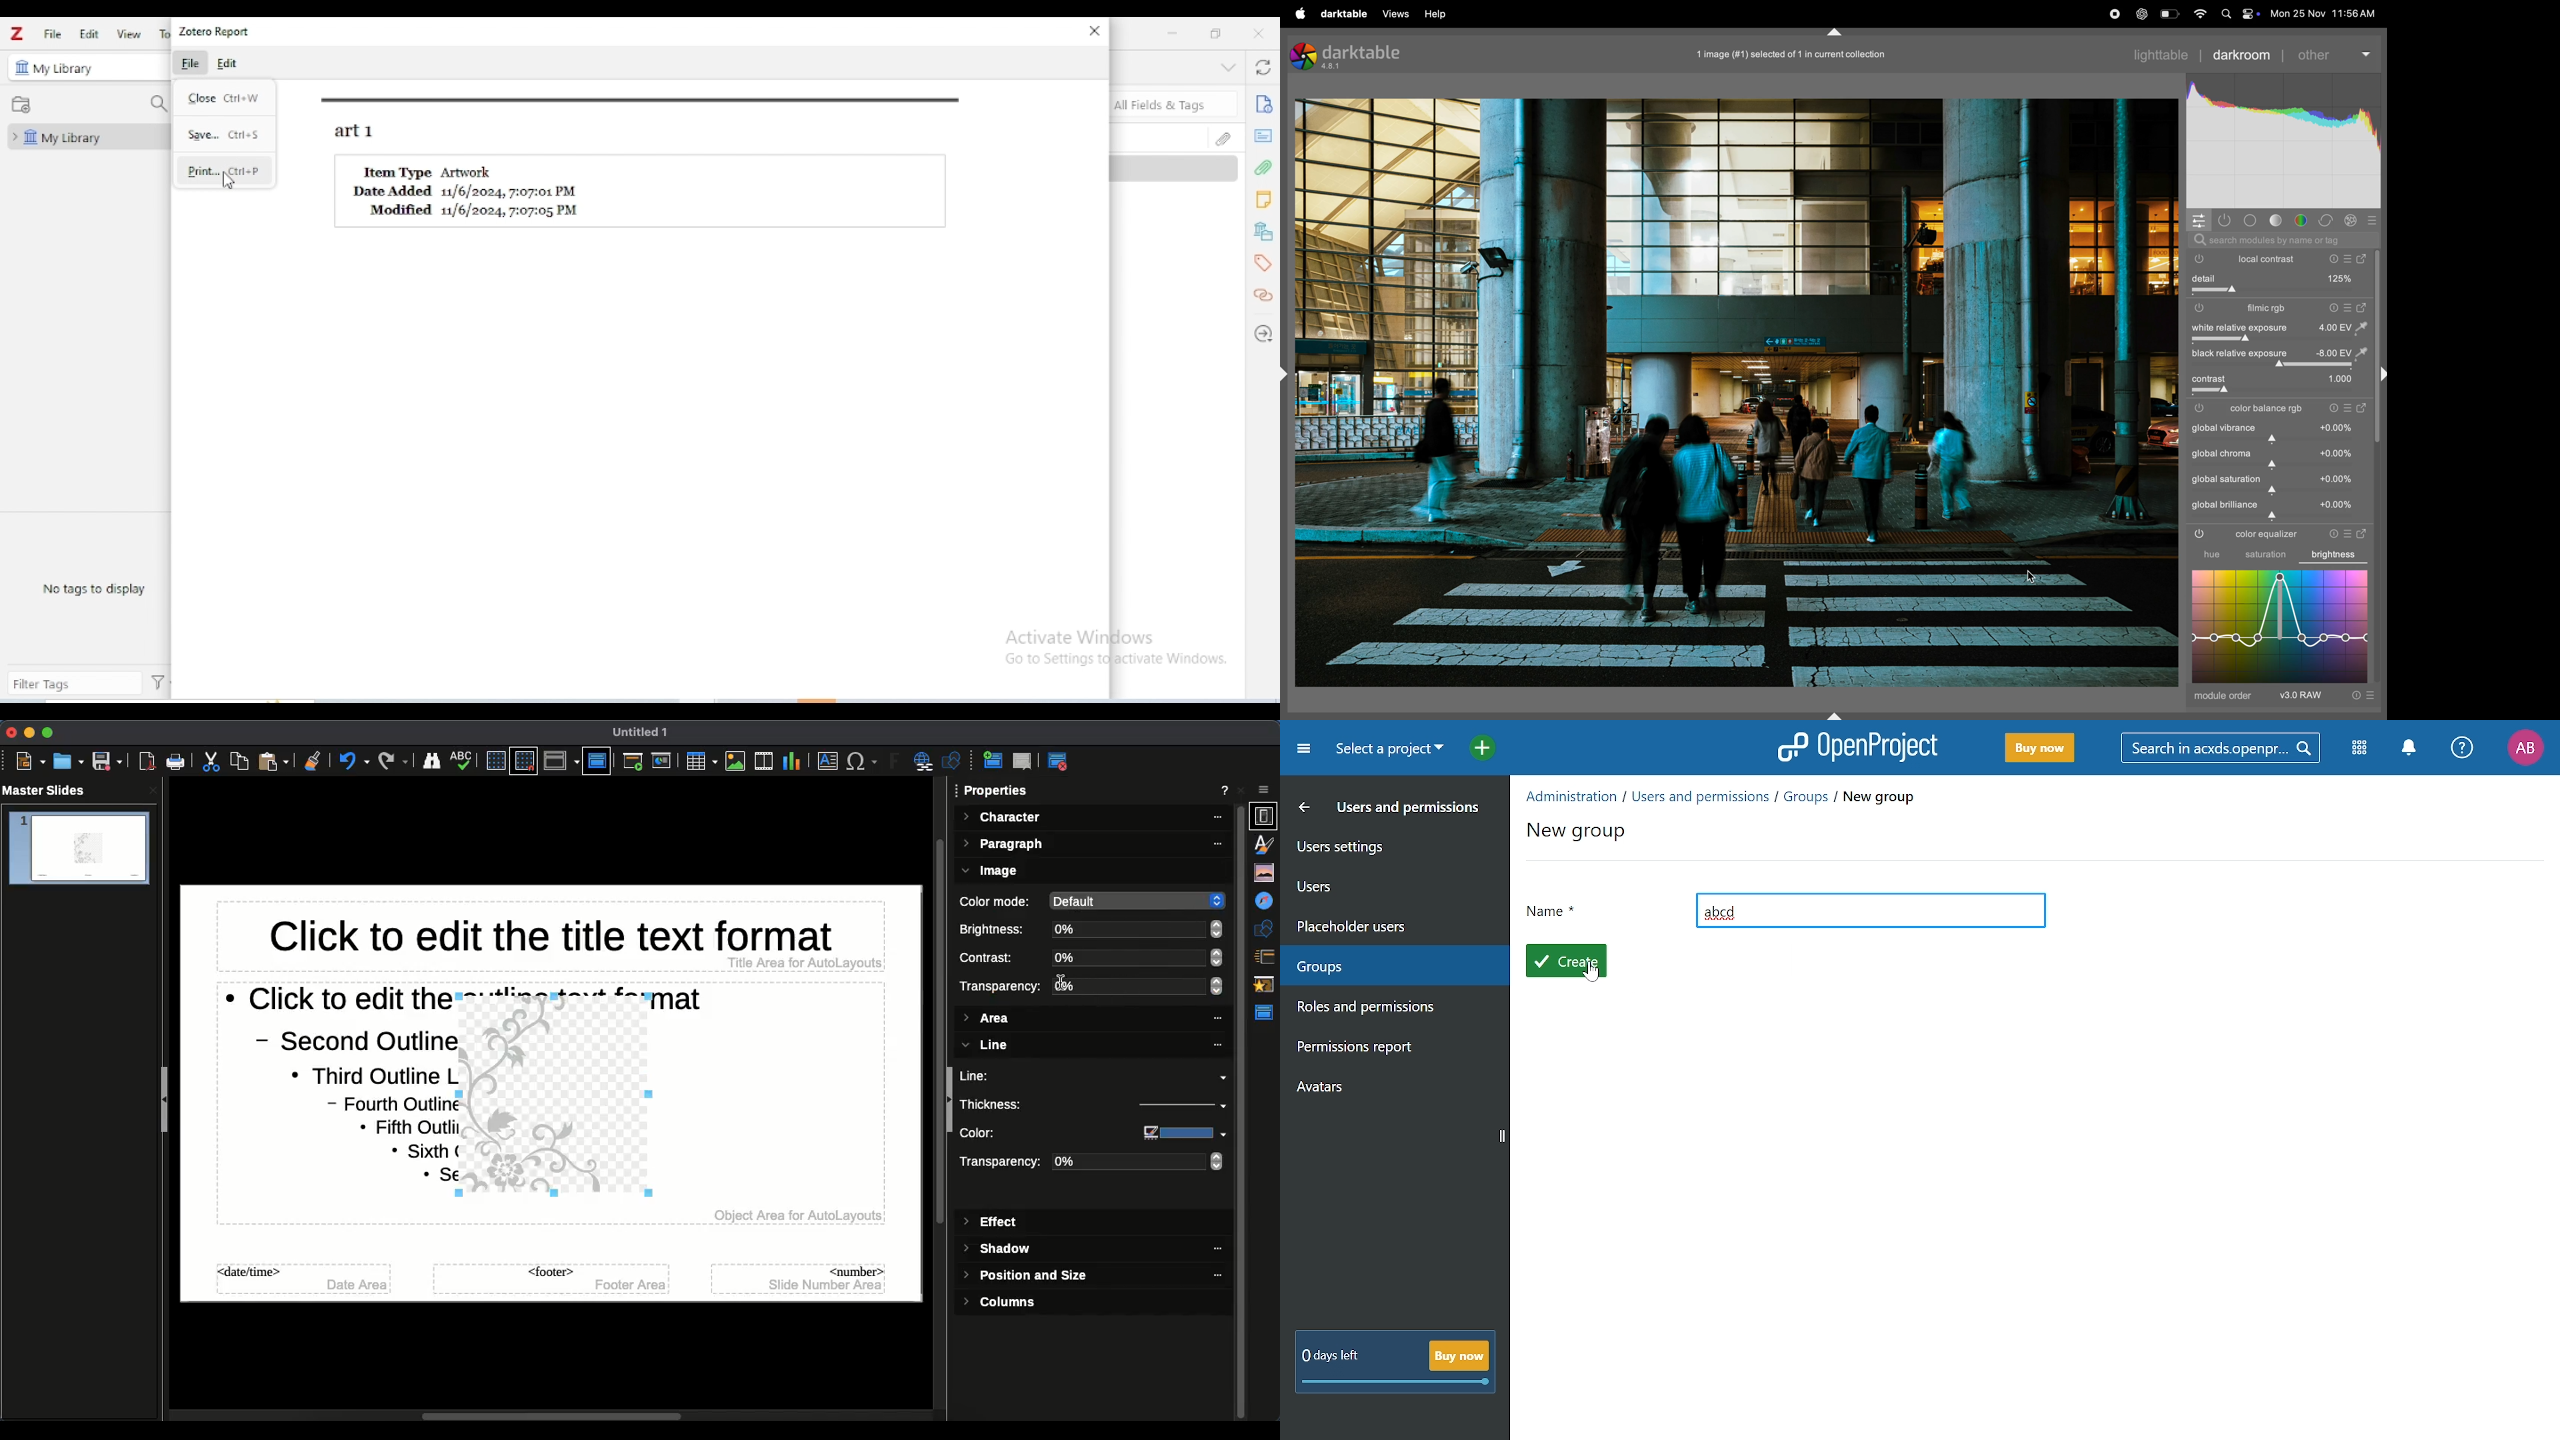 The image size is (2576, 1456). I want to click on white relavtive exposure, so click(2237, 328).